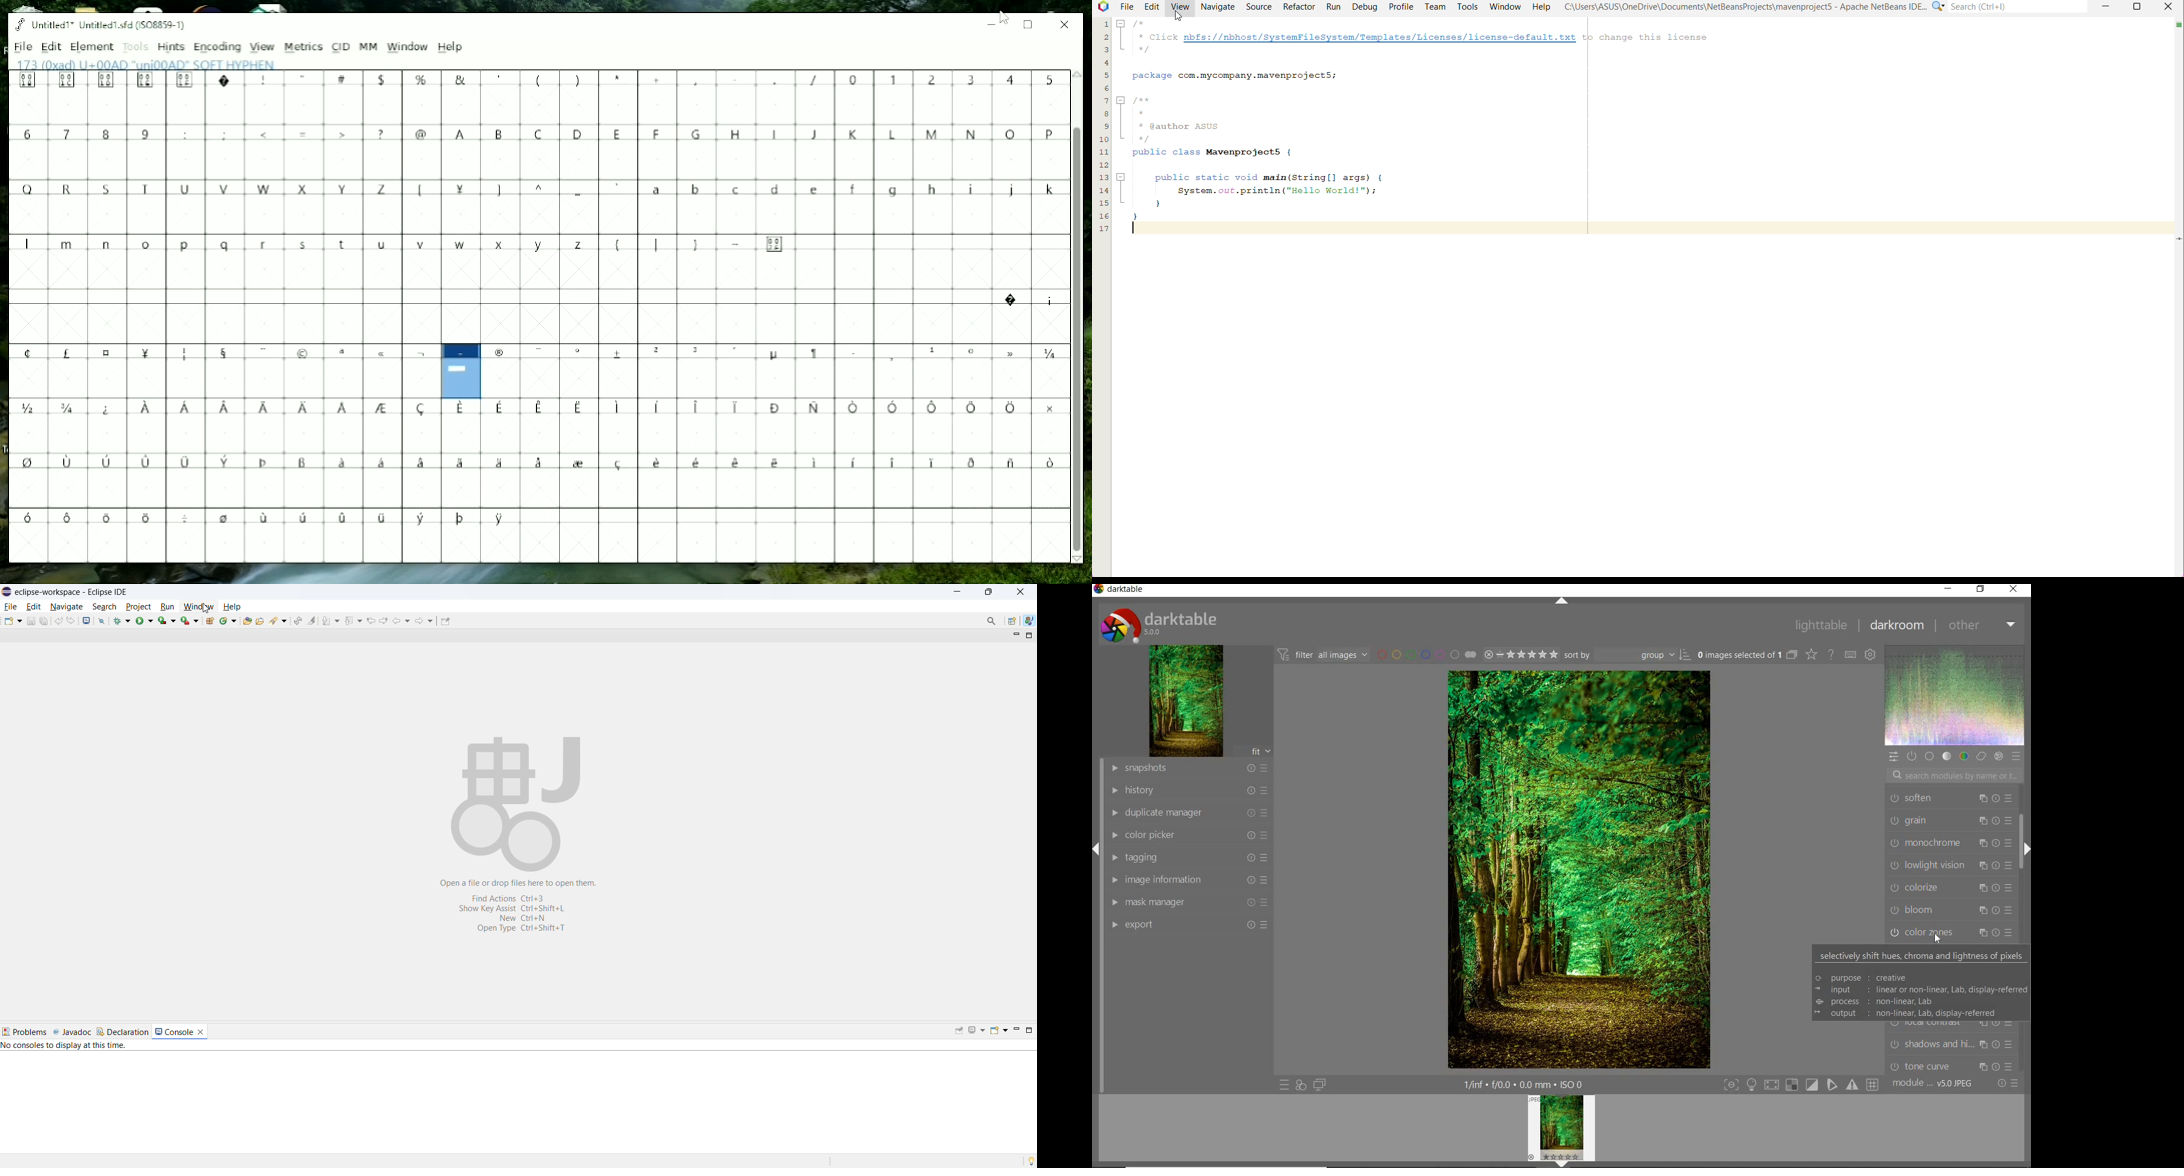 This screenshot has height=1176, width=2184. Describe the element at coordinates (1831, 654) in the screenshot. I see `ENABLE FOR ONLINE HELP` at that location.